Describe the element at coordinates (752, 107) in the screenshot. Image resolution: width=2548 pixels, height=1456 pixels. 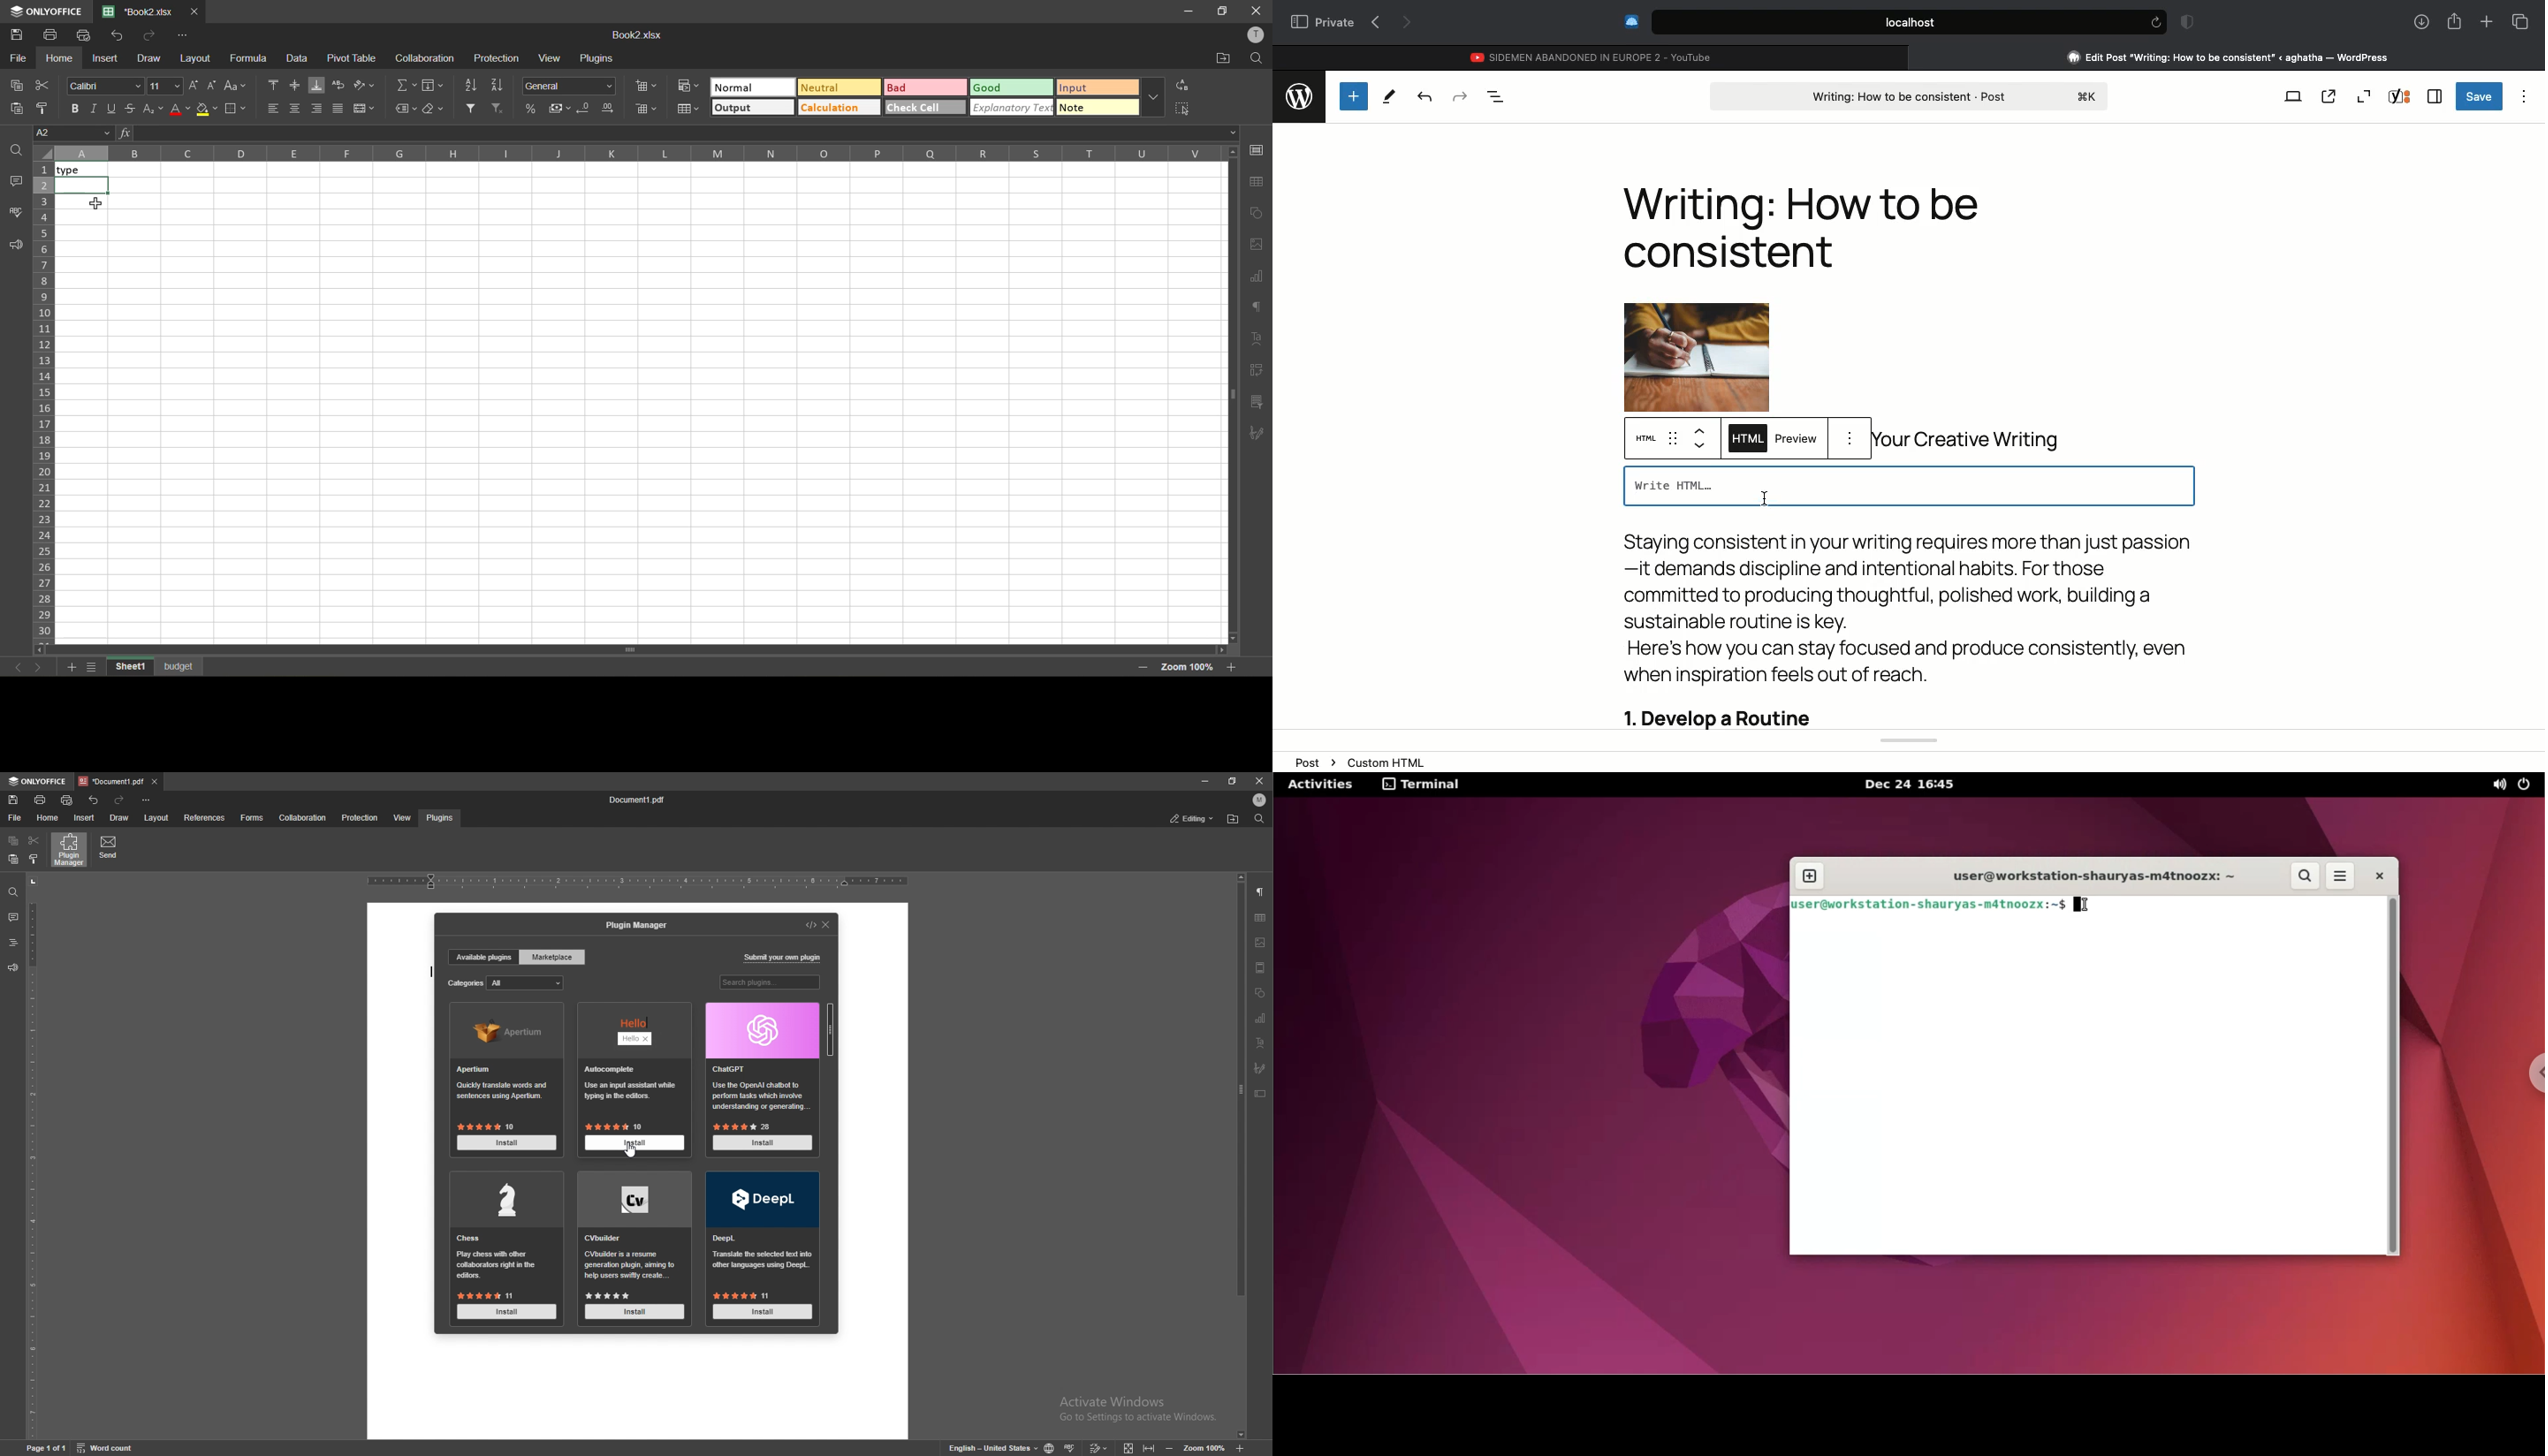
I see `output` at that location.